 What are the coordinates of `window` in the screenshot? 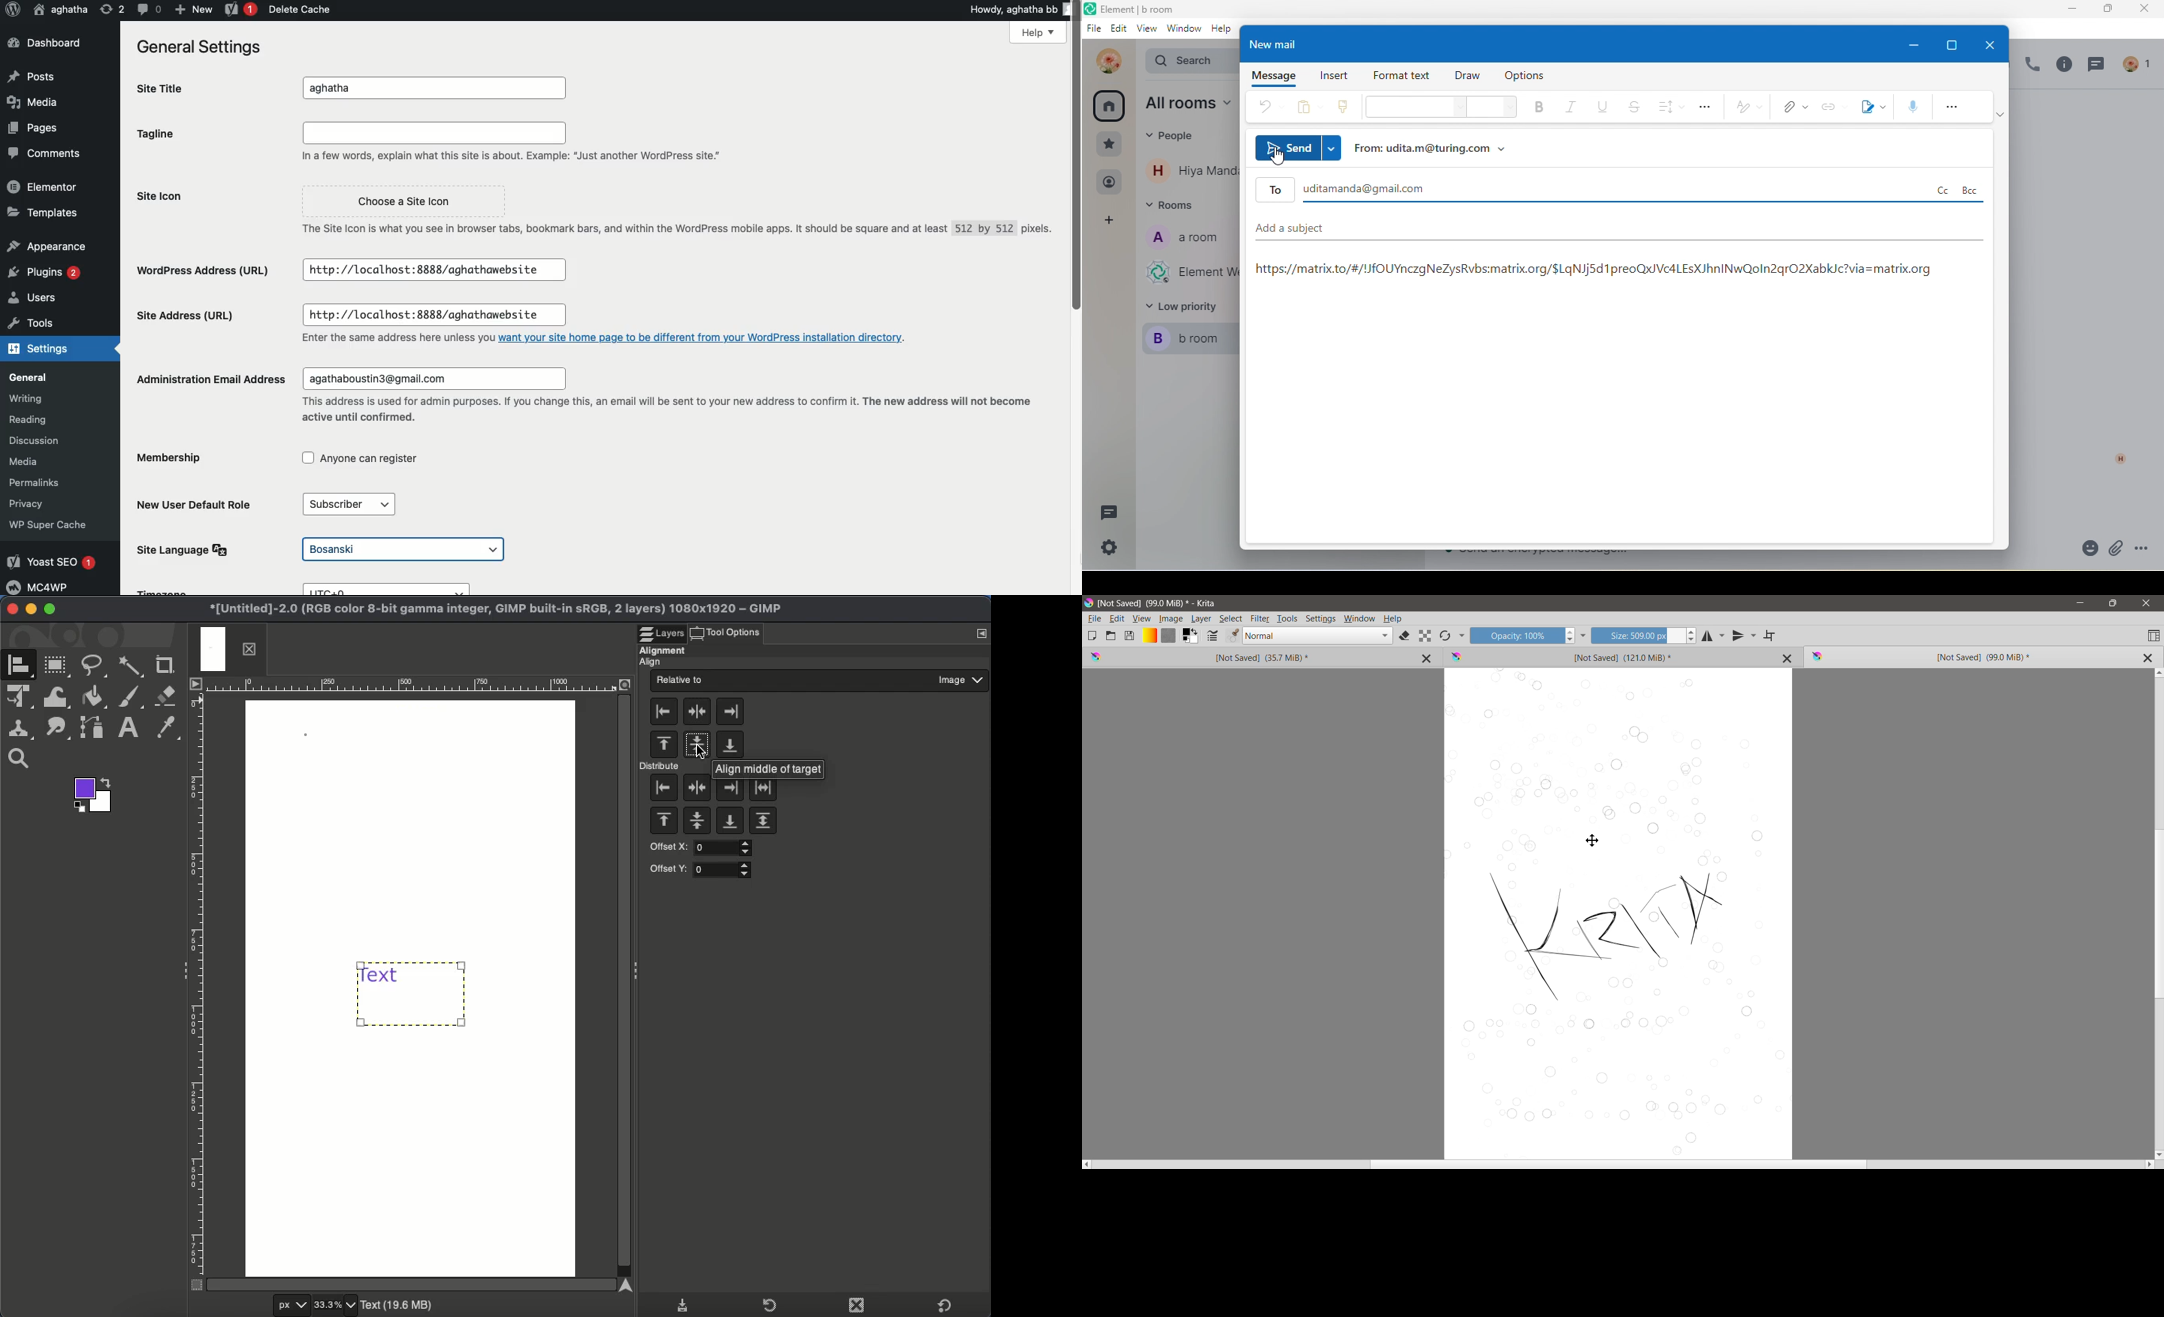 It's located at (1183, 32).